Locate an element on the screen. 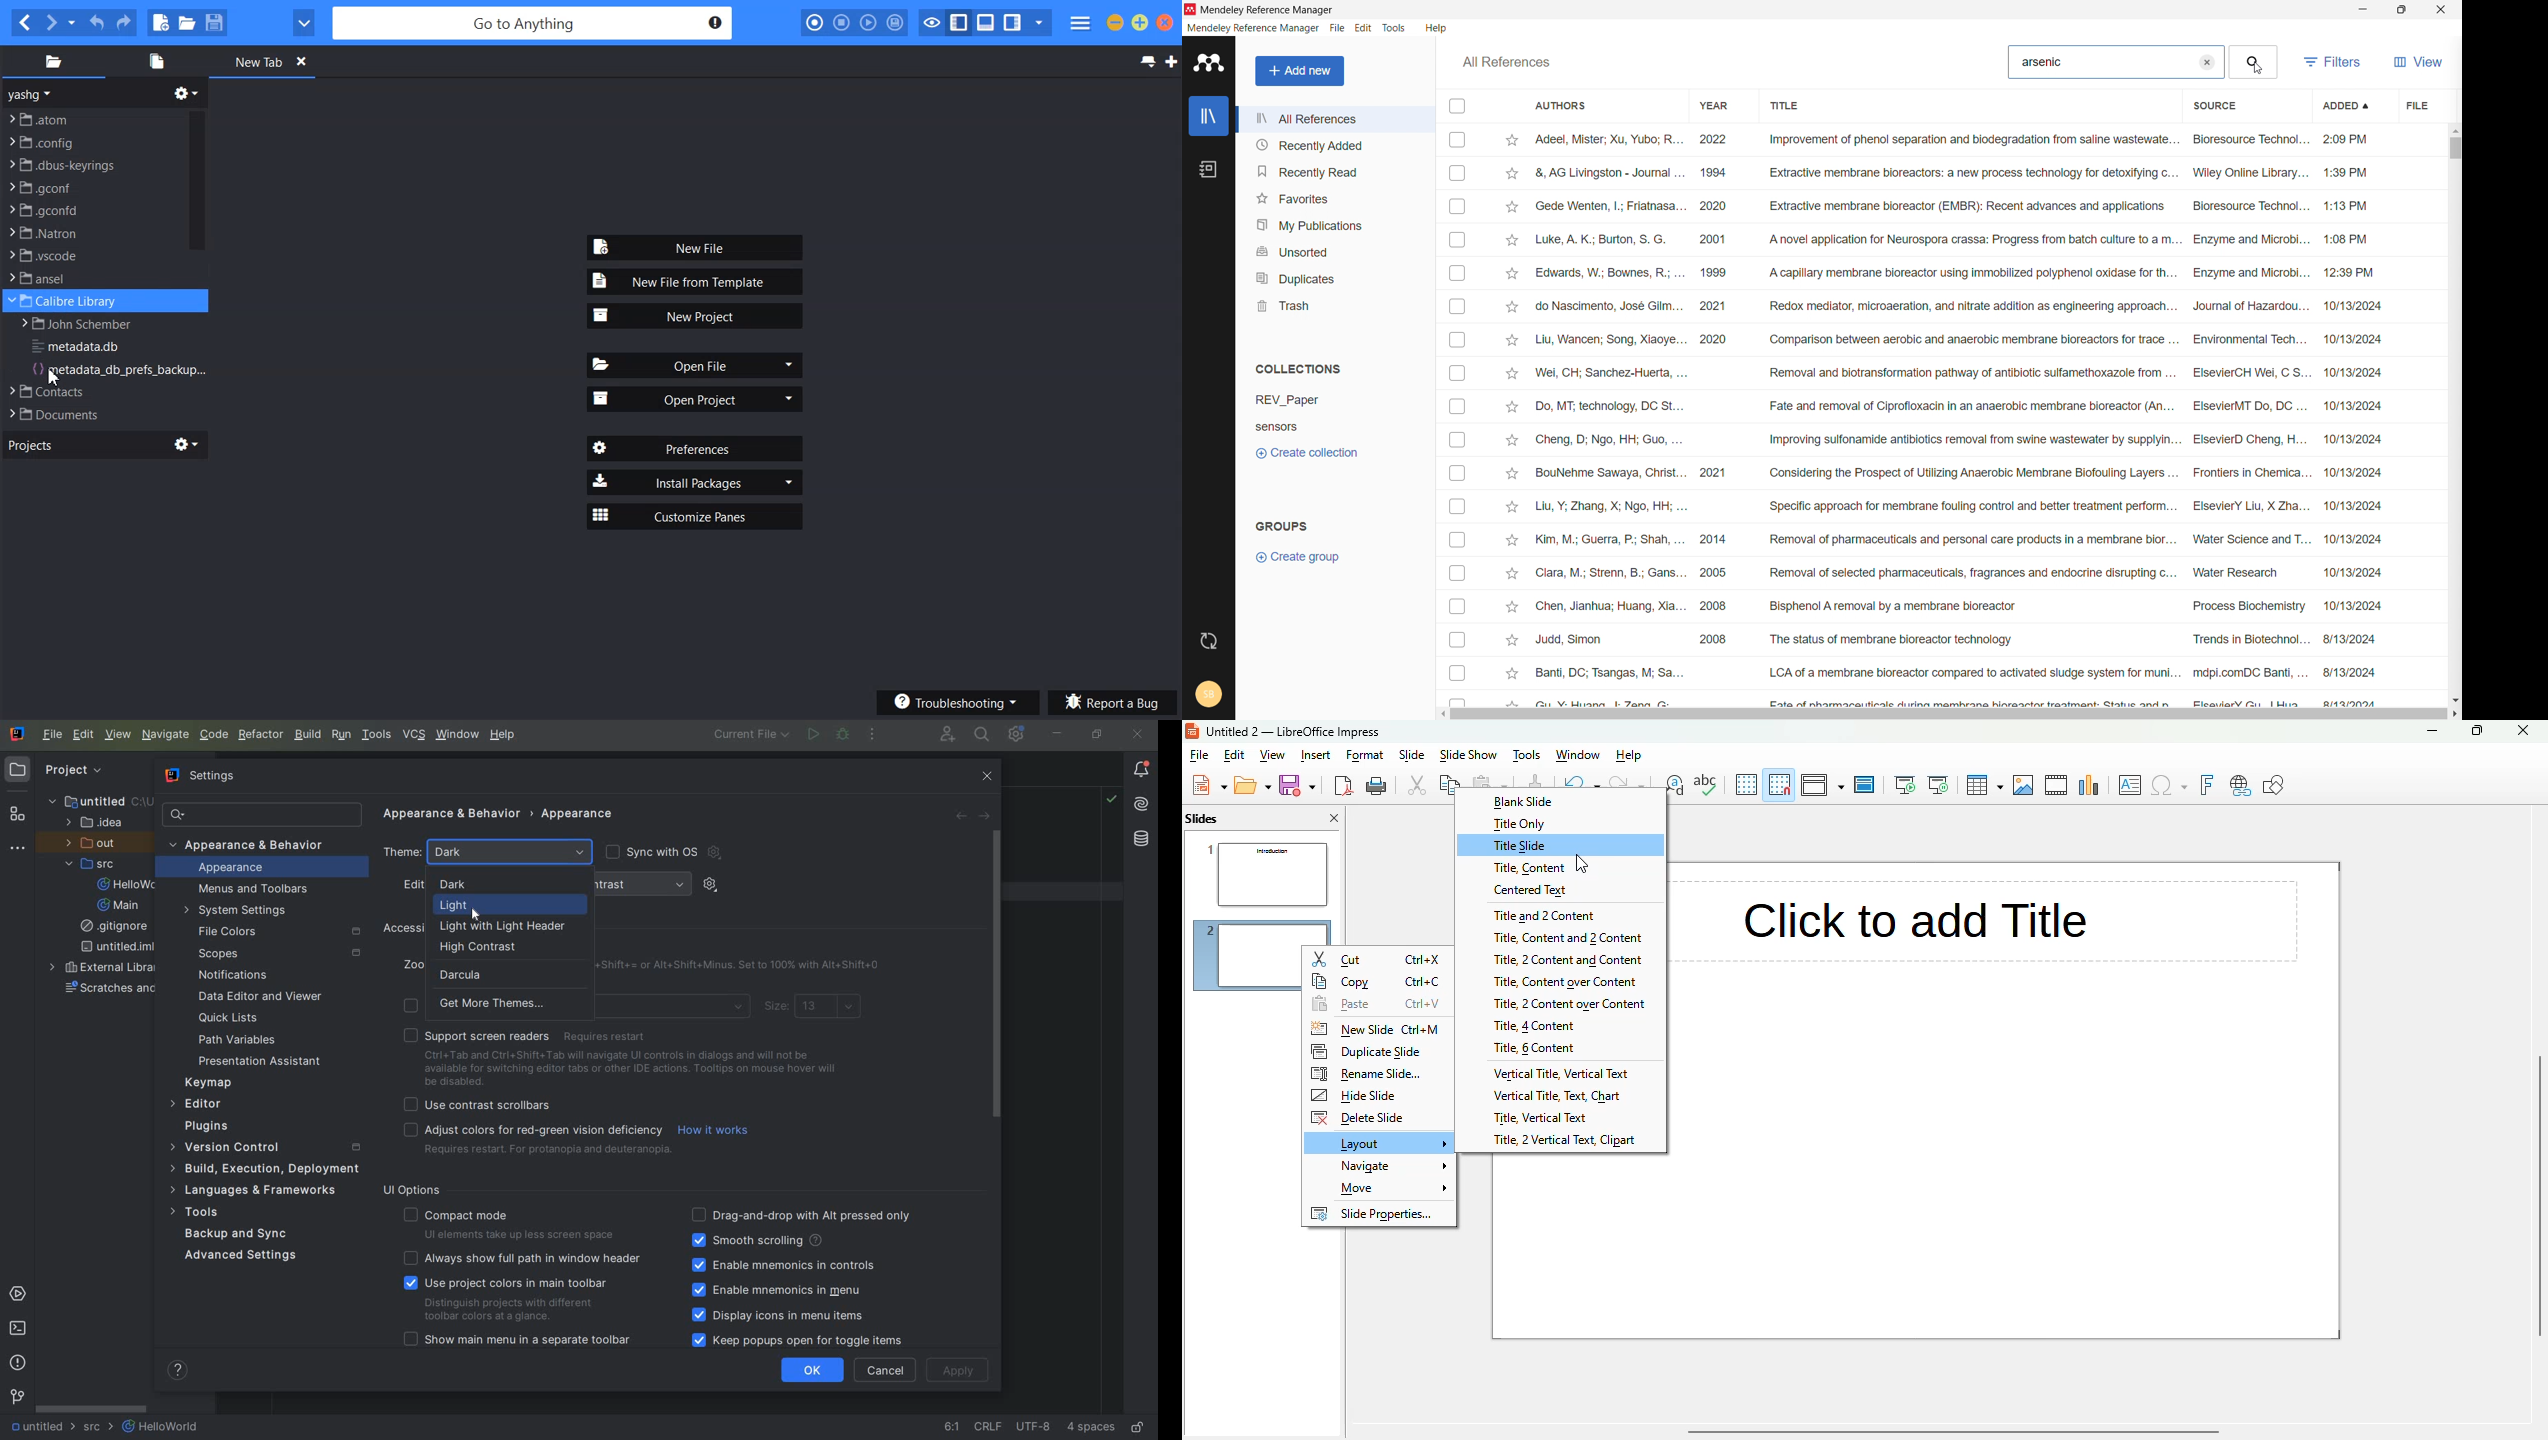 The image size is (2548, 1456). Gsede Wenten, |; Friatnasa... 2020 Extractive membrane bioreactor (EMBR): Recent advances and applications Bioresource Technol... 1:13 PM is located at coordinates (1975, 205).